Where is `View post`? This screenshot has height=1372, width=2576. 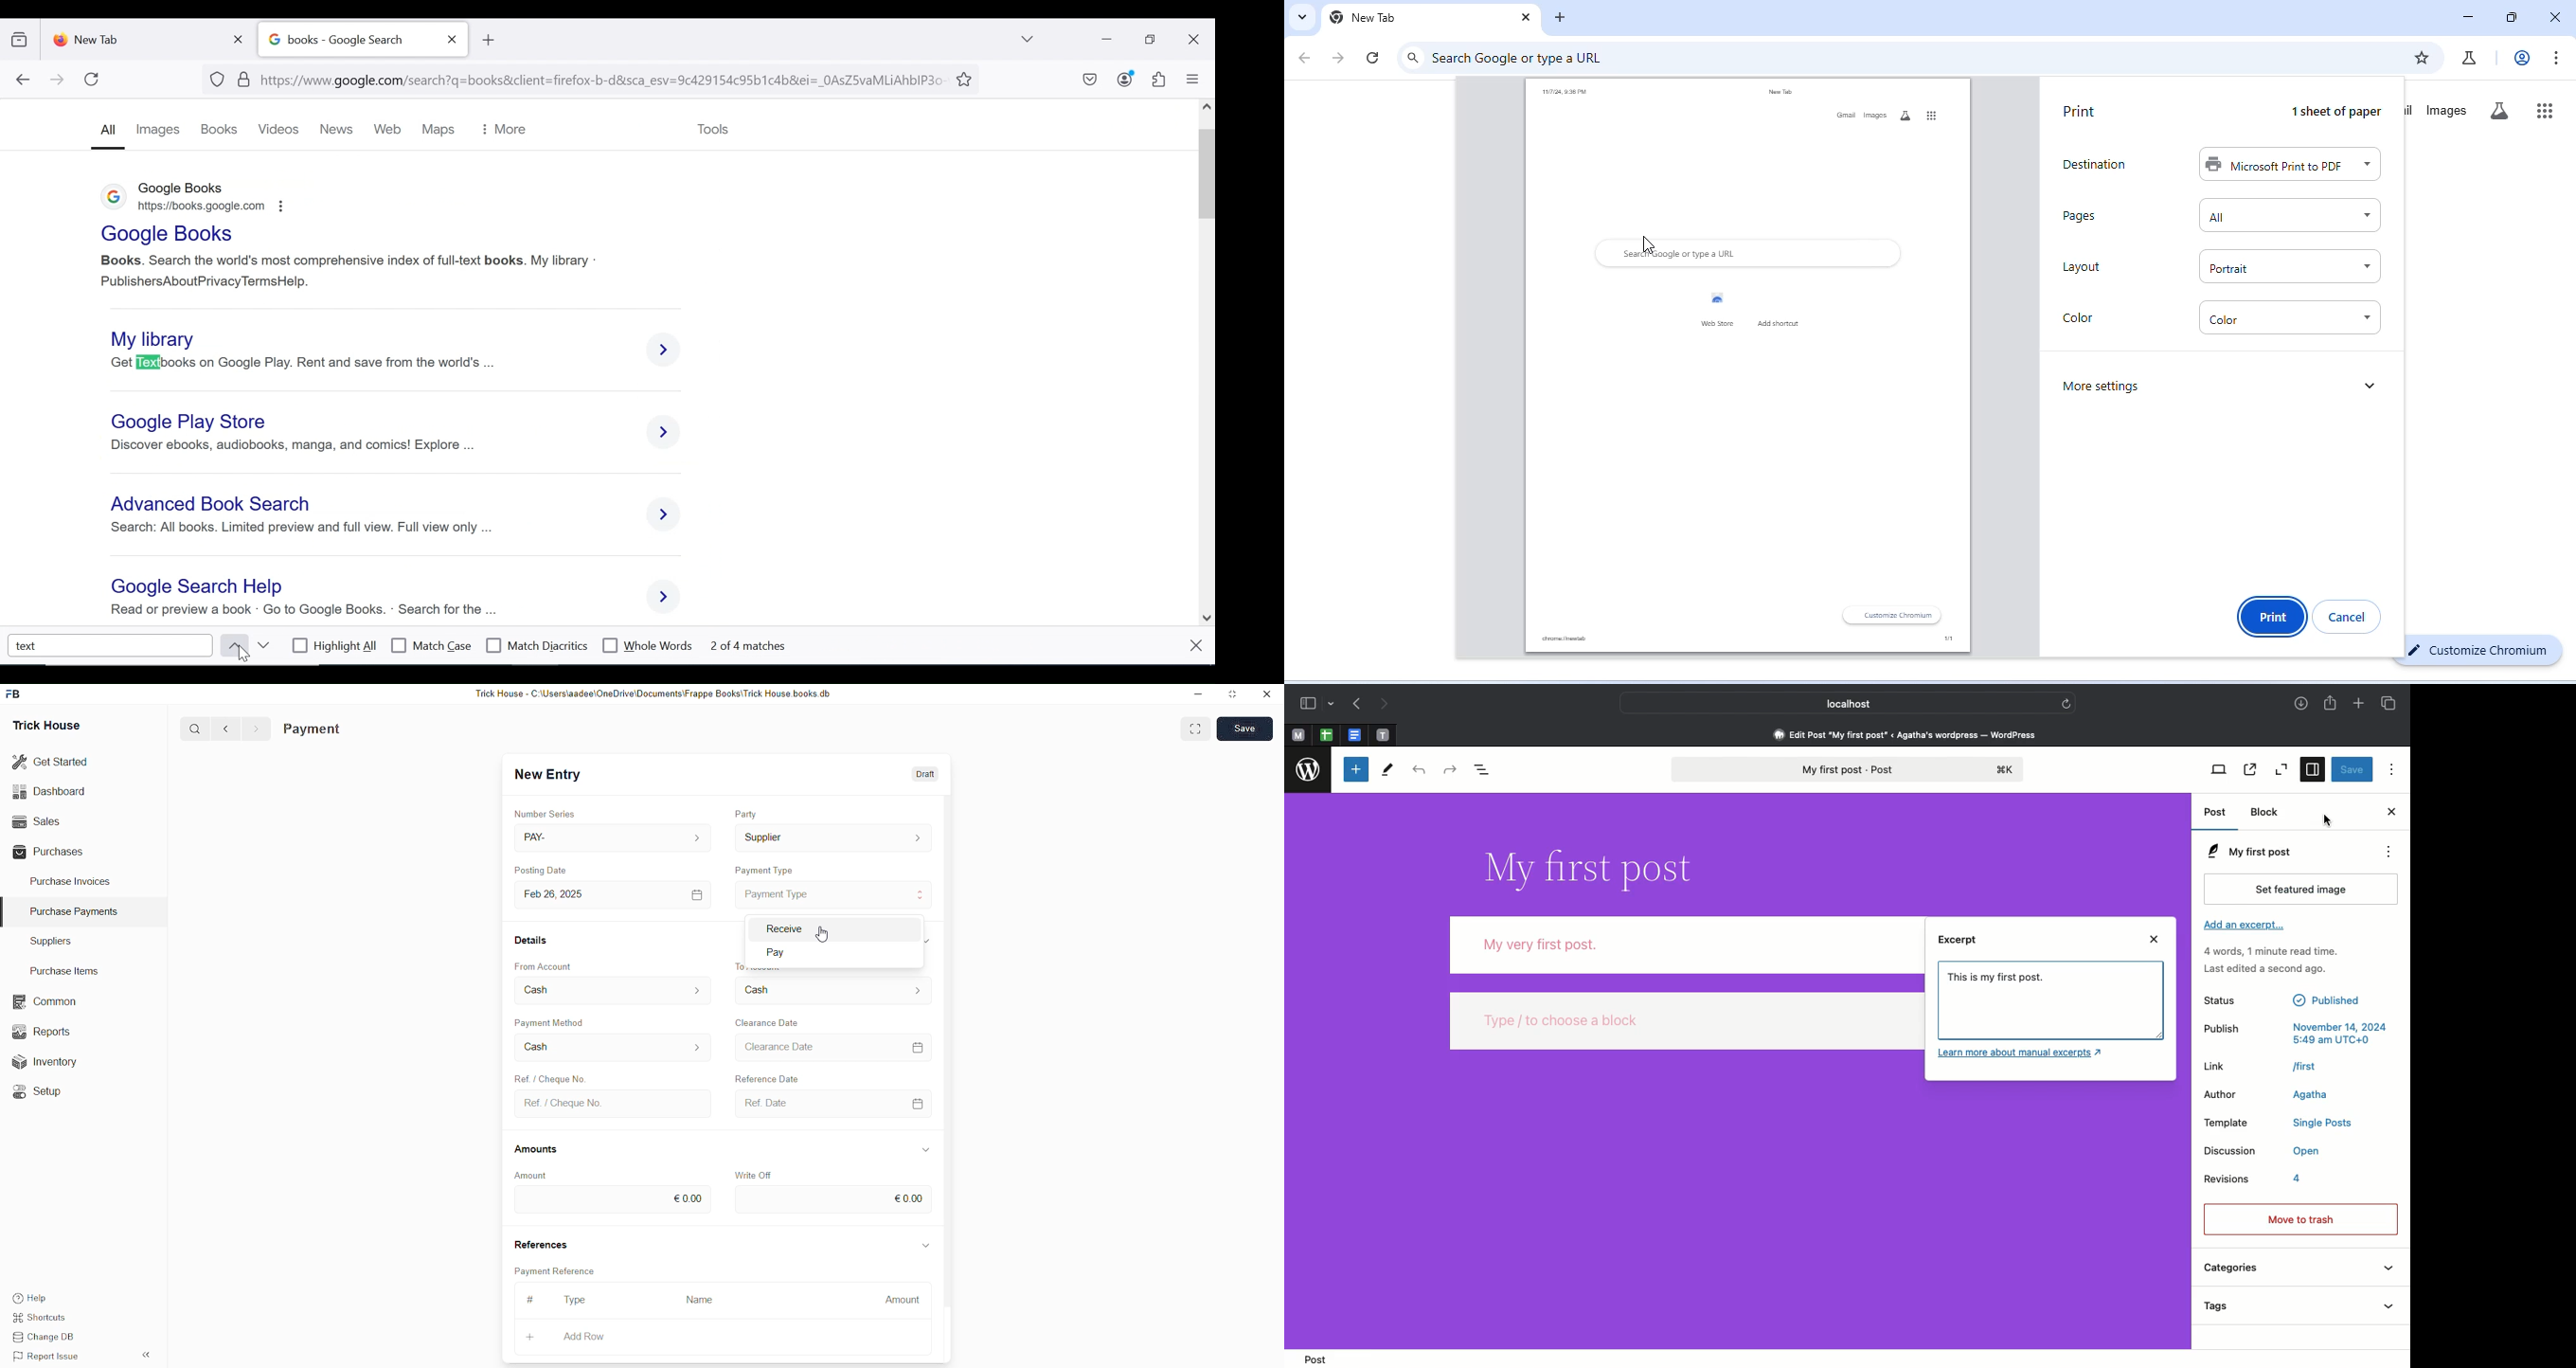 View post is located at coordinates (2249, 771).